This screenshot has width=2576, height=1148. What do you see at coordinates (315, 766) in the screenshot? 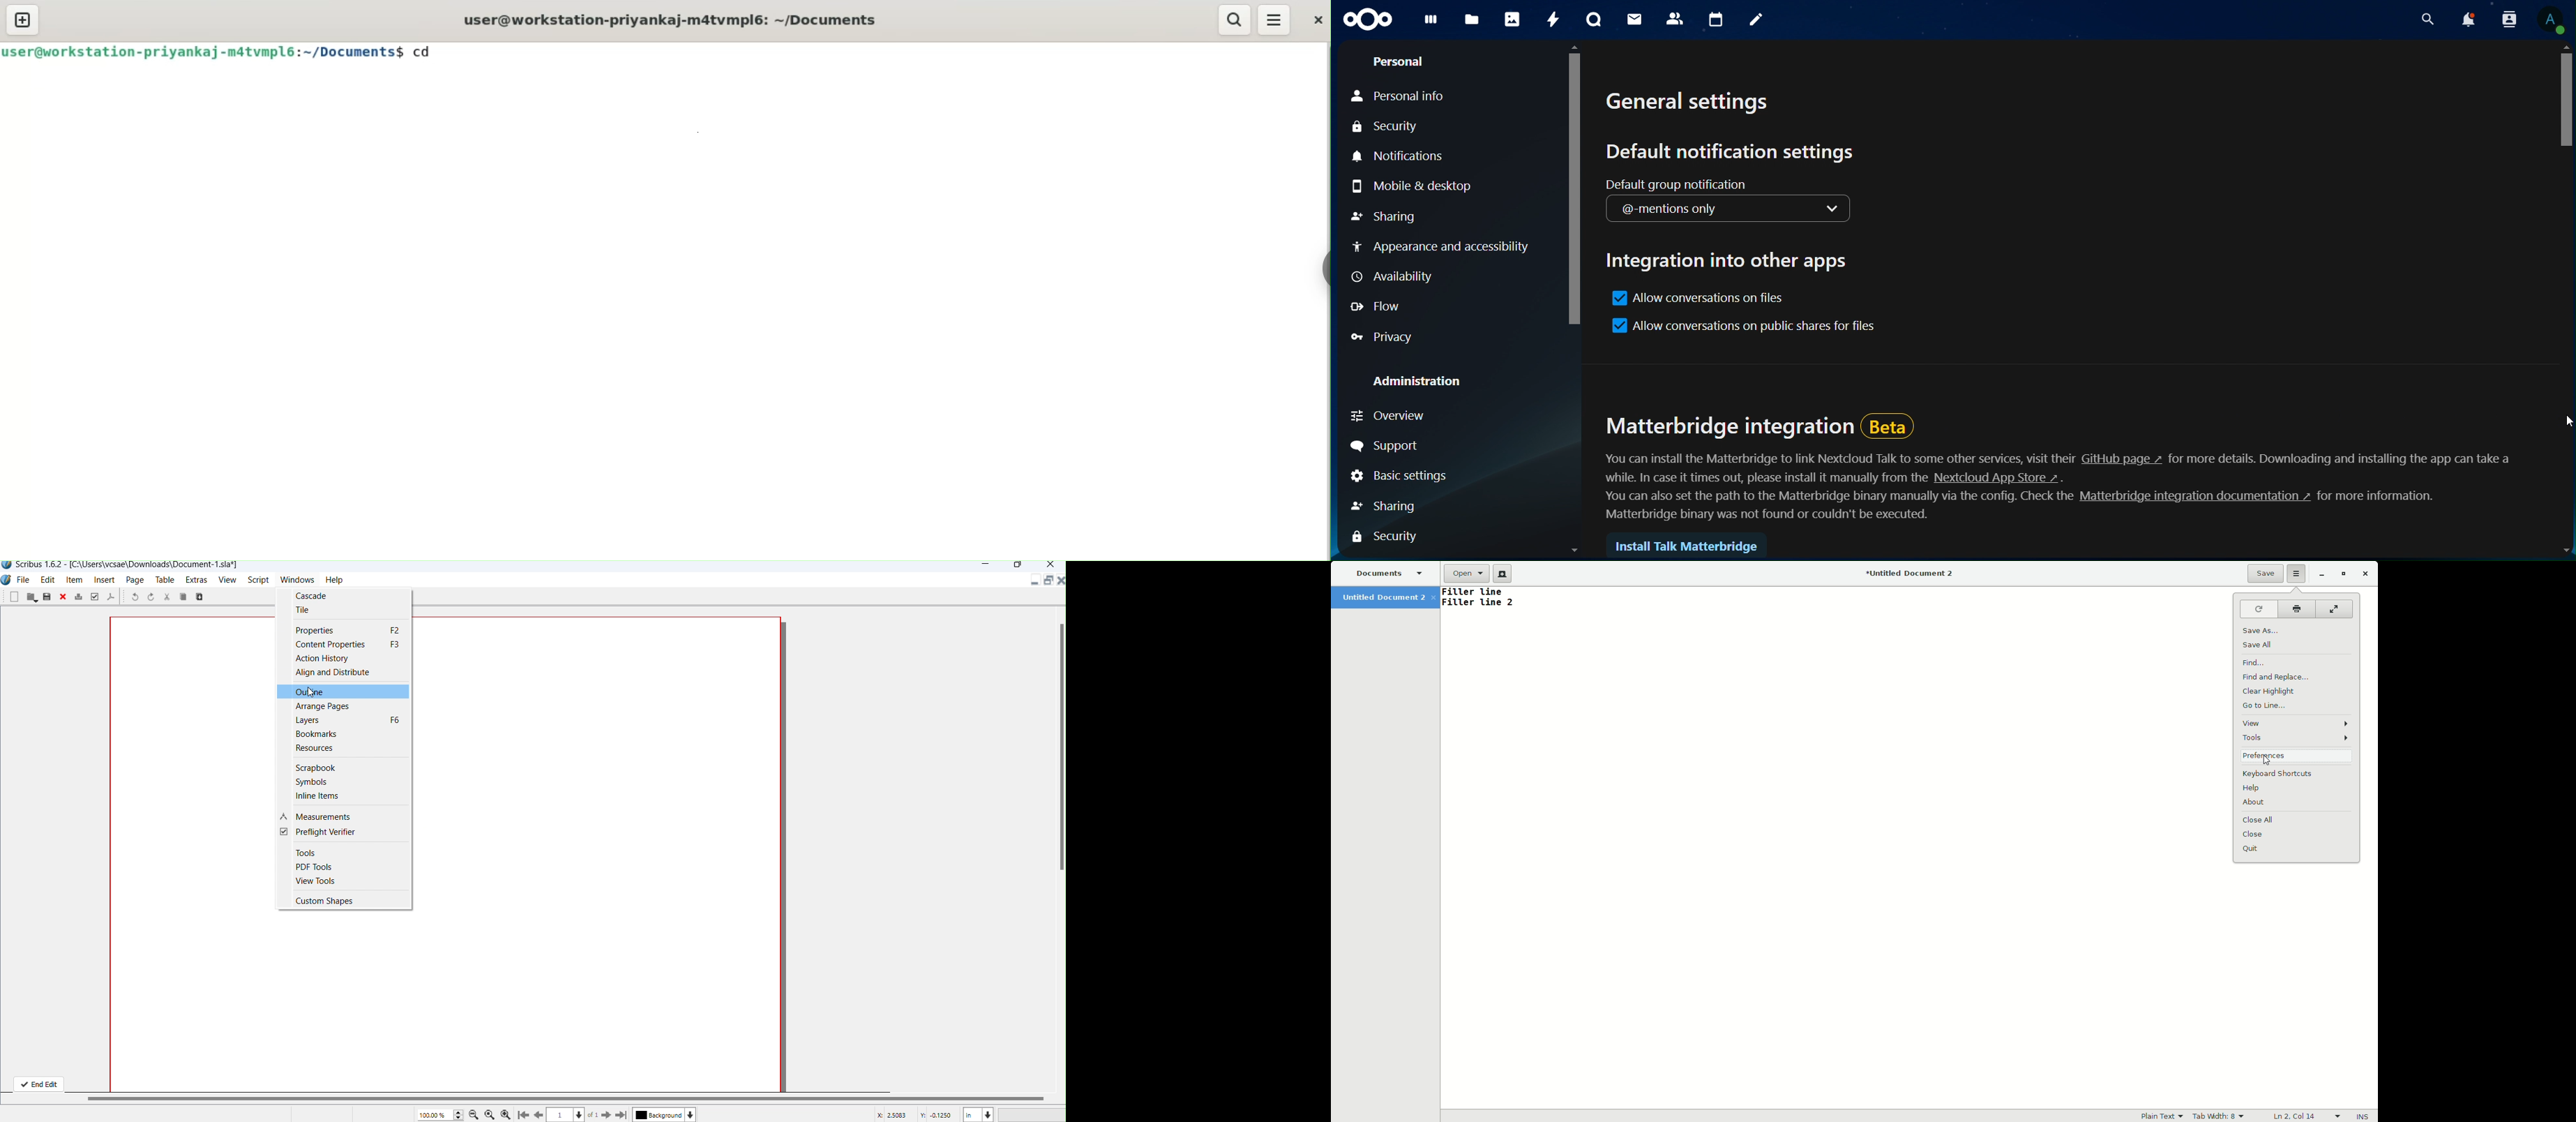
I see `Scraptook` at bounding box center [315, 766].